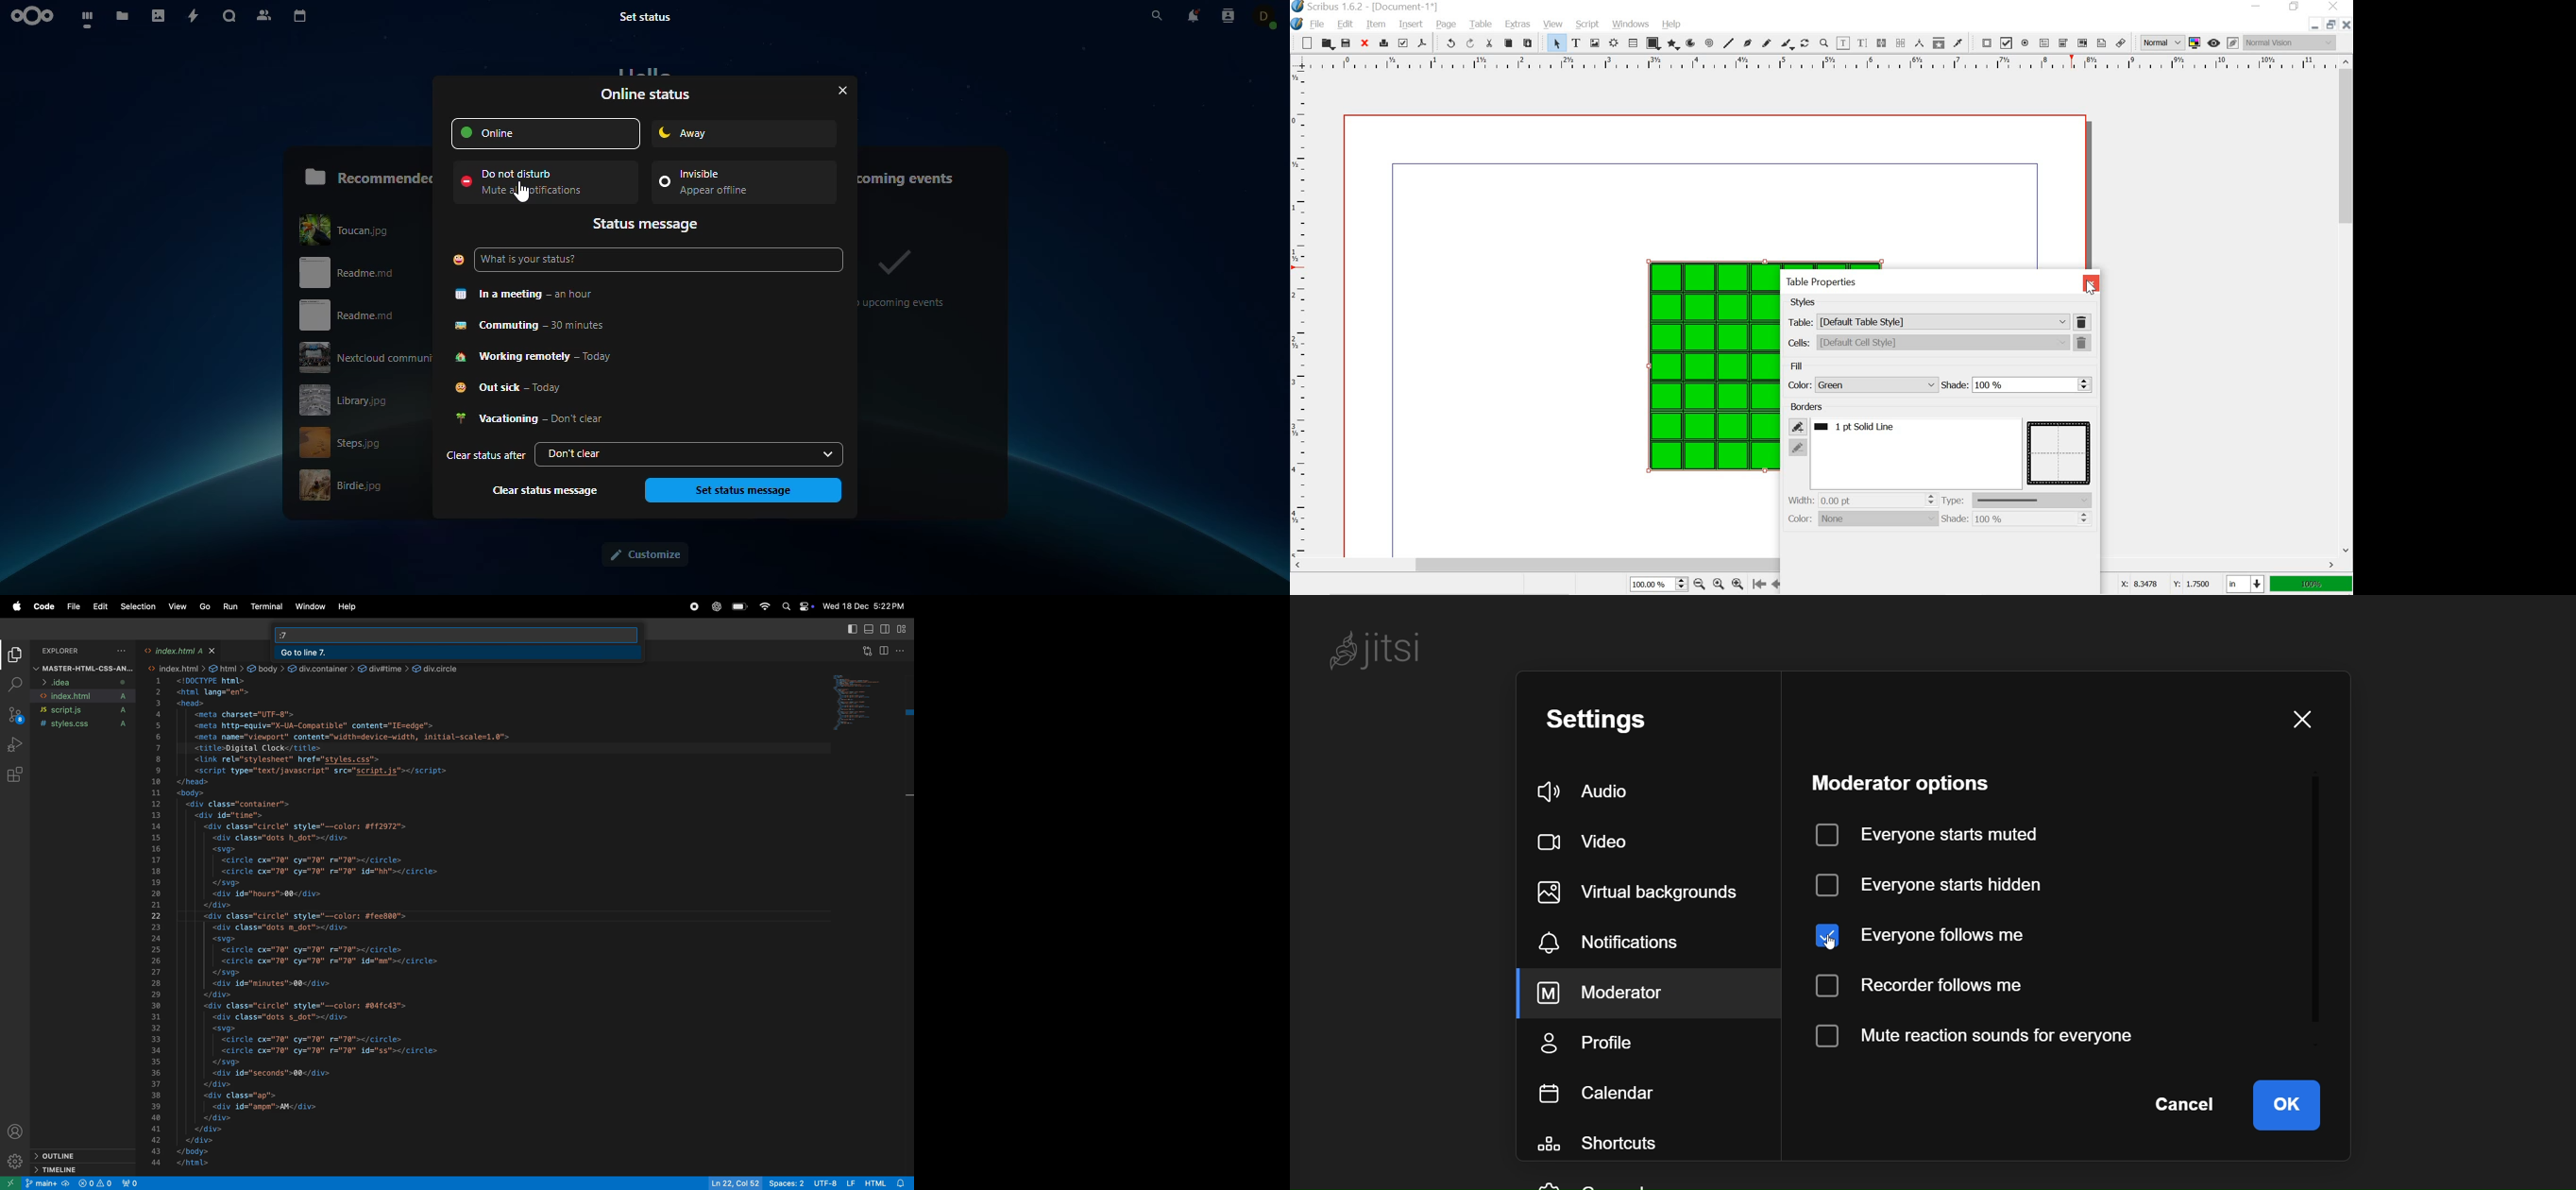 The image size is (2576, 1204). What do you see at coordinates (649, 225) in the screenshot?
I see `status message` at bounding box center [649, 225].